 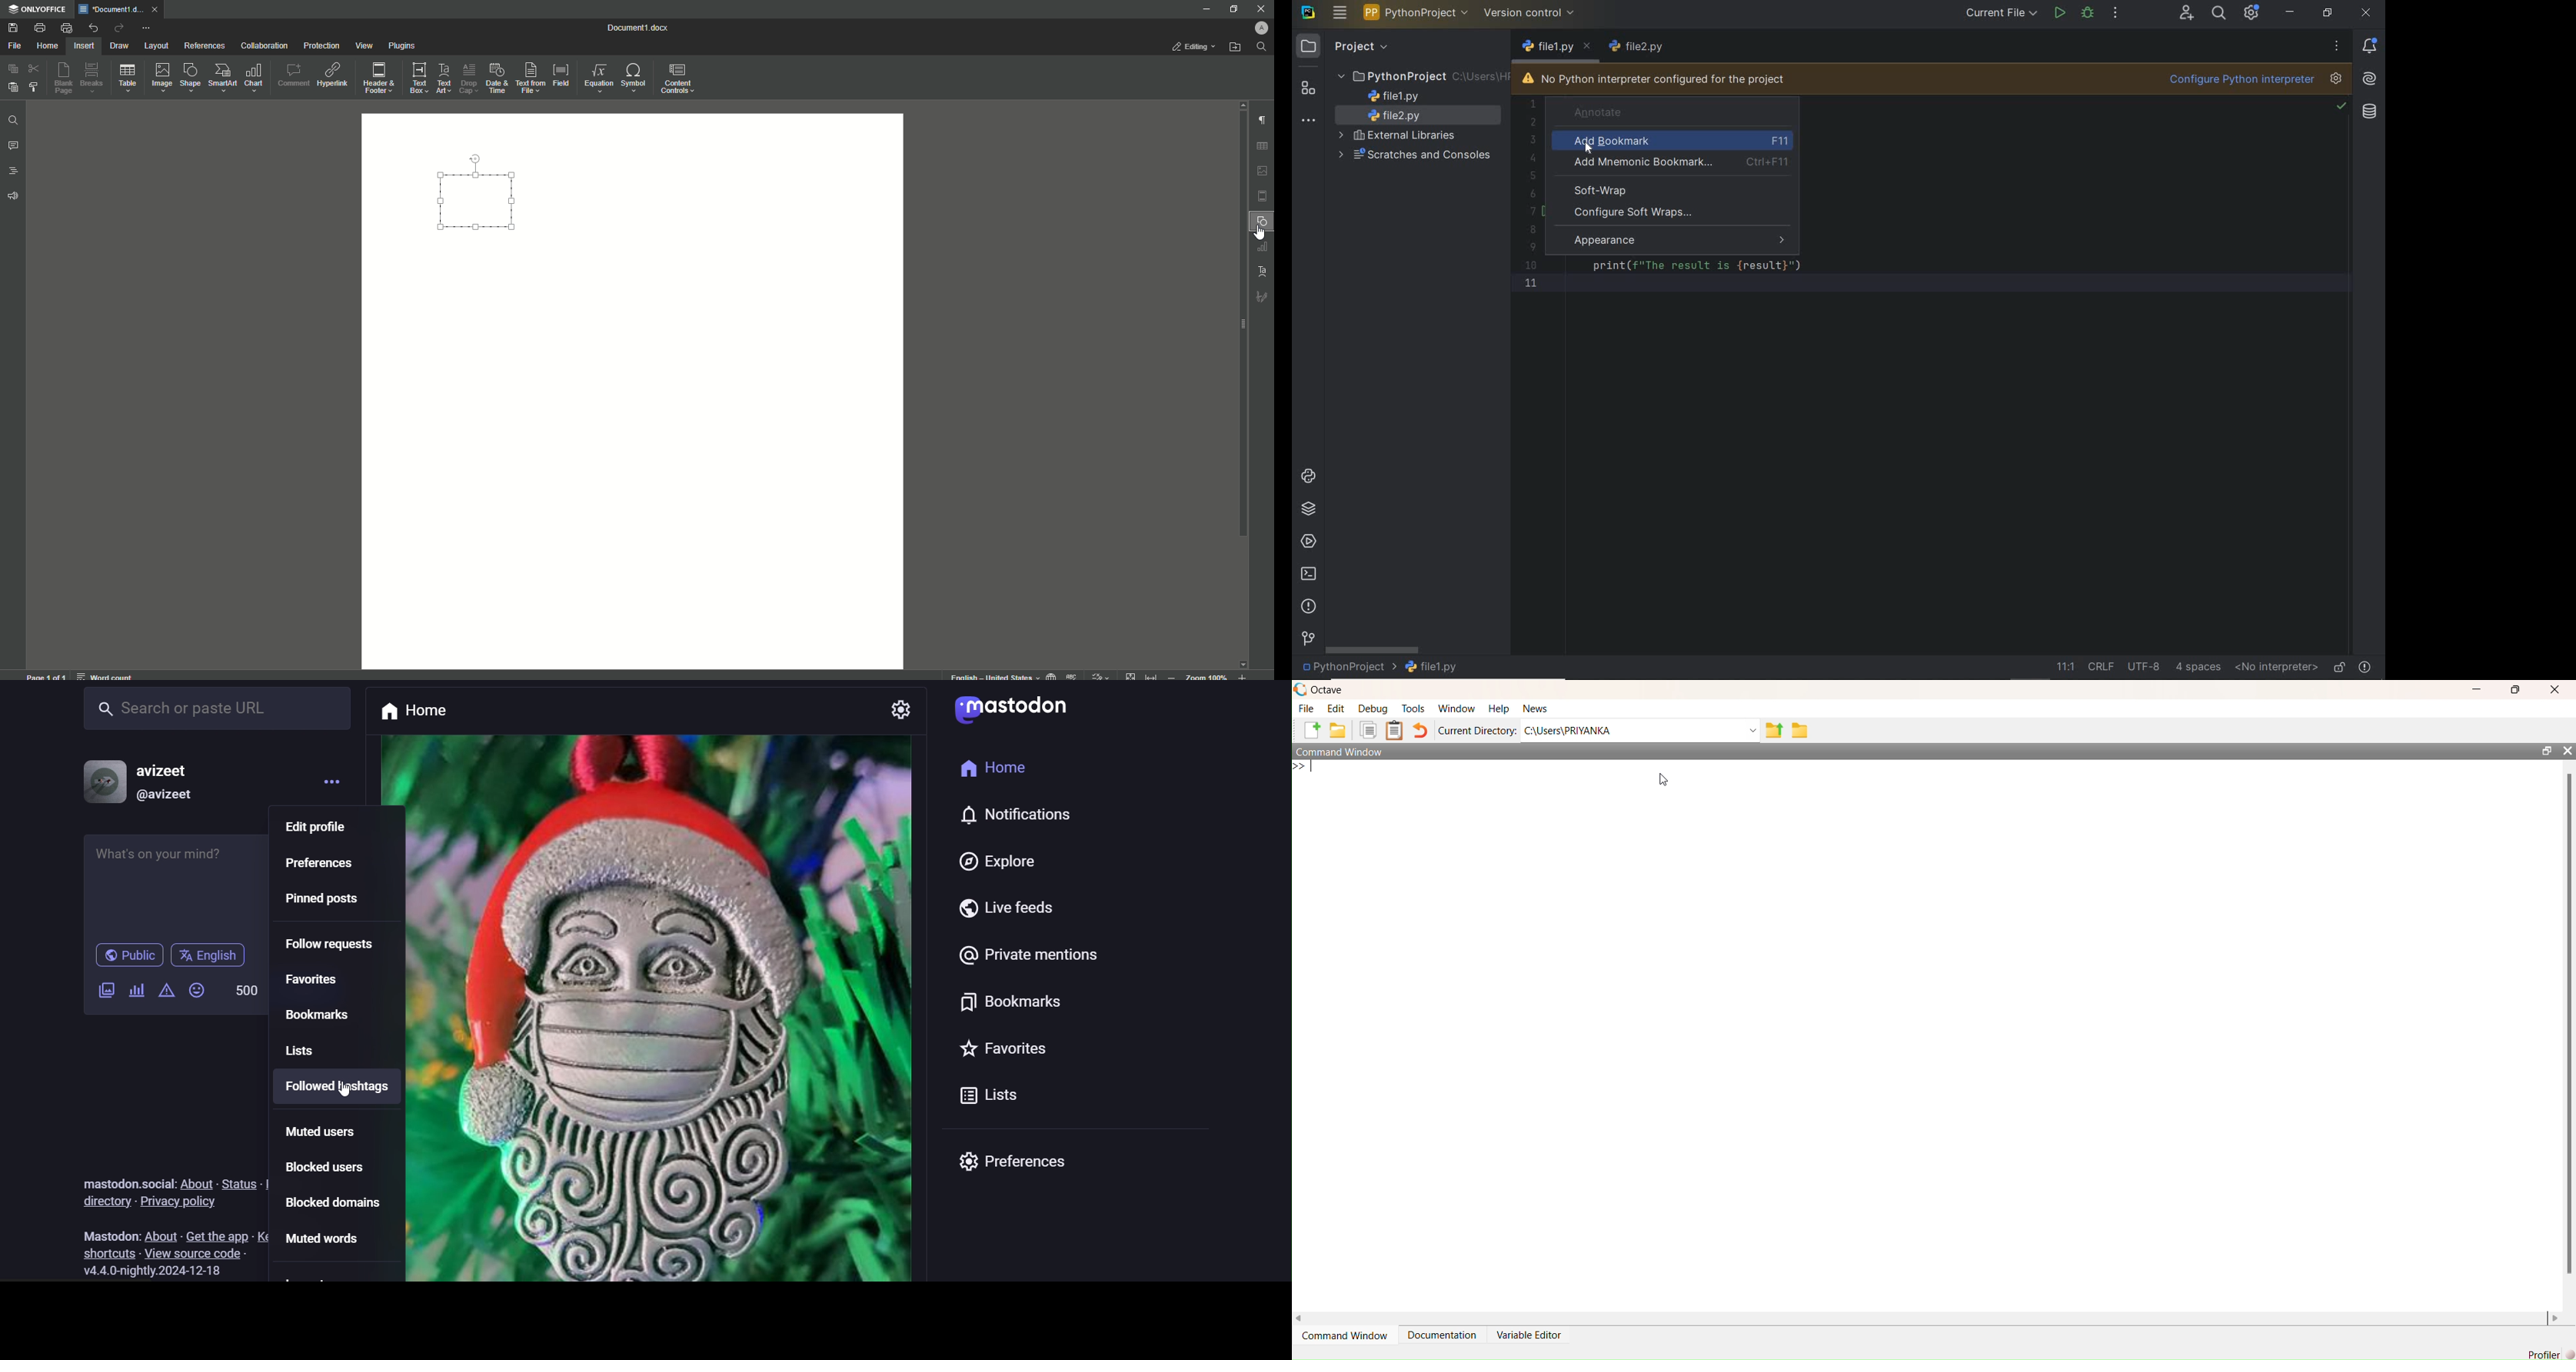 What do you see at coordinates (1007, 1005) in the screenshot?
I see `bookmarks` at bounding box center [1007, 1005].